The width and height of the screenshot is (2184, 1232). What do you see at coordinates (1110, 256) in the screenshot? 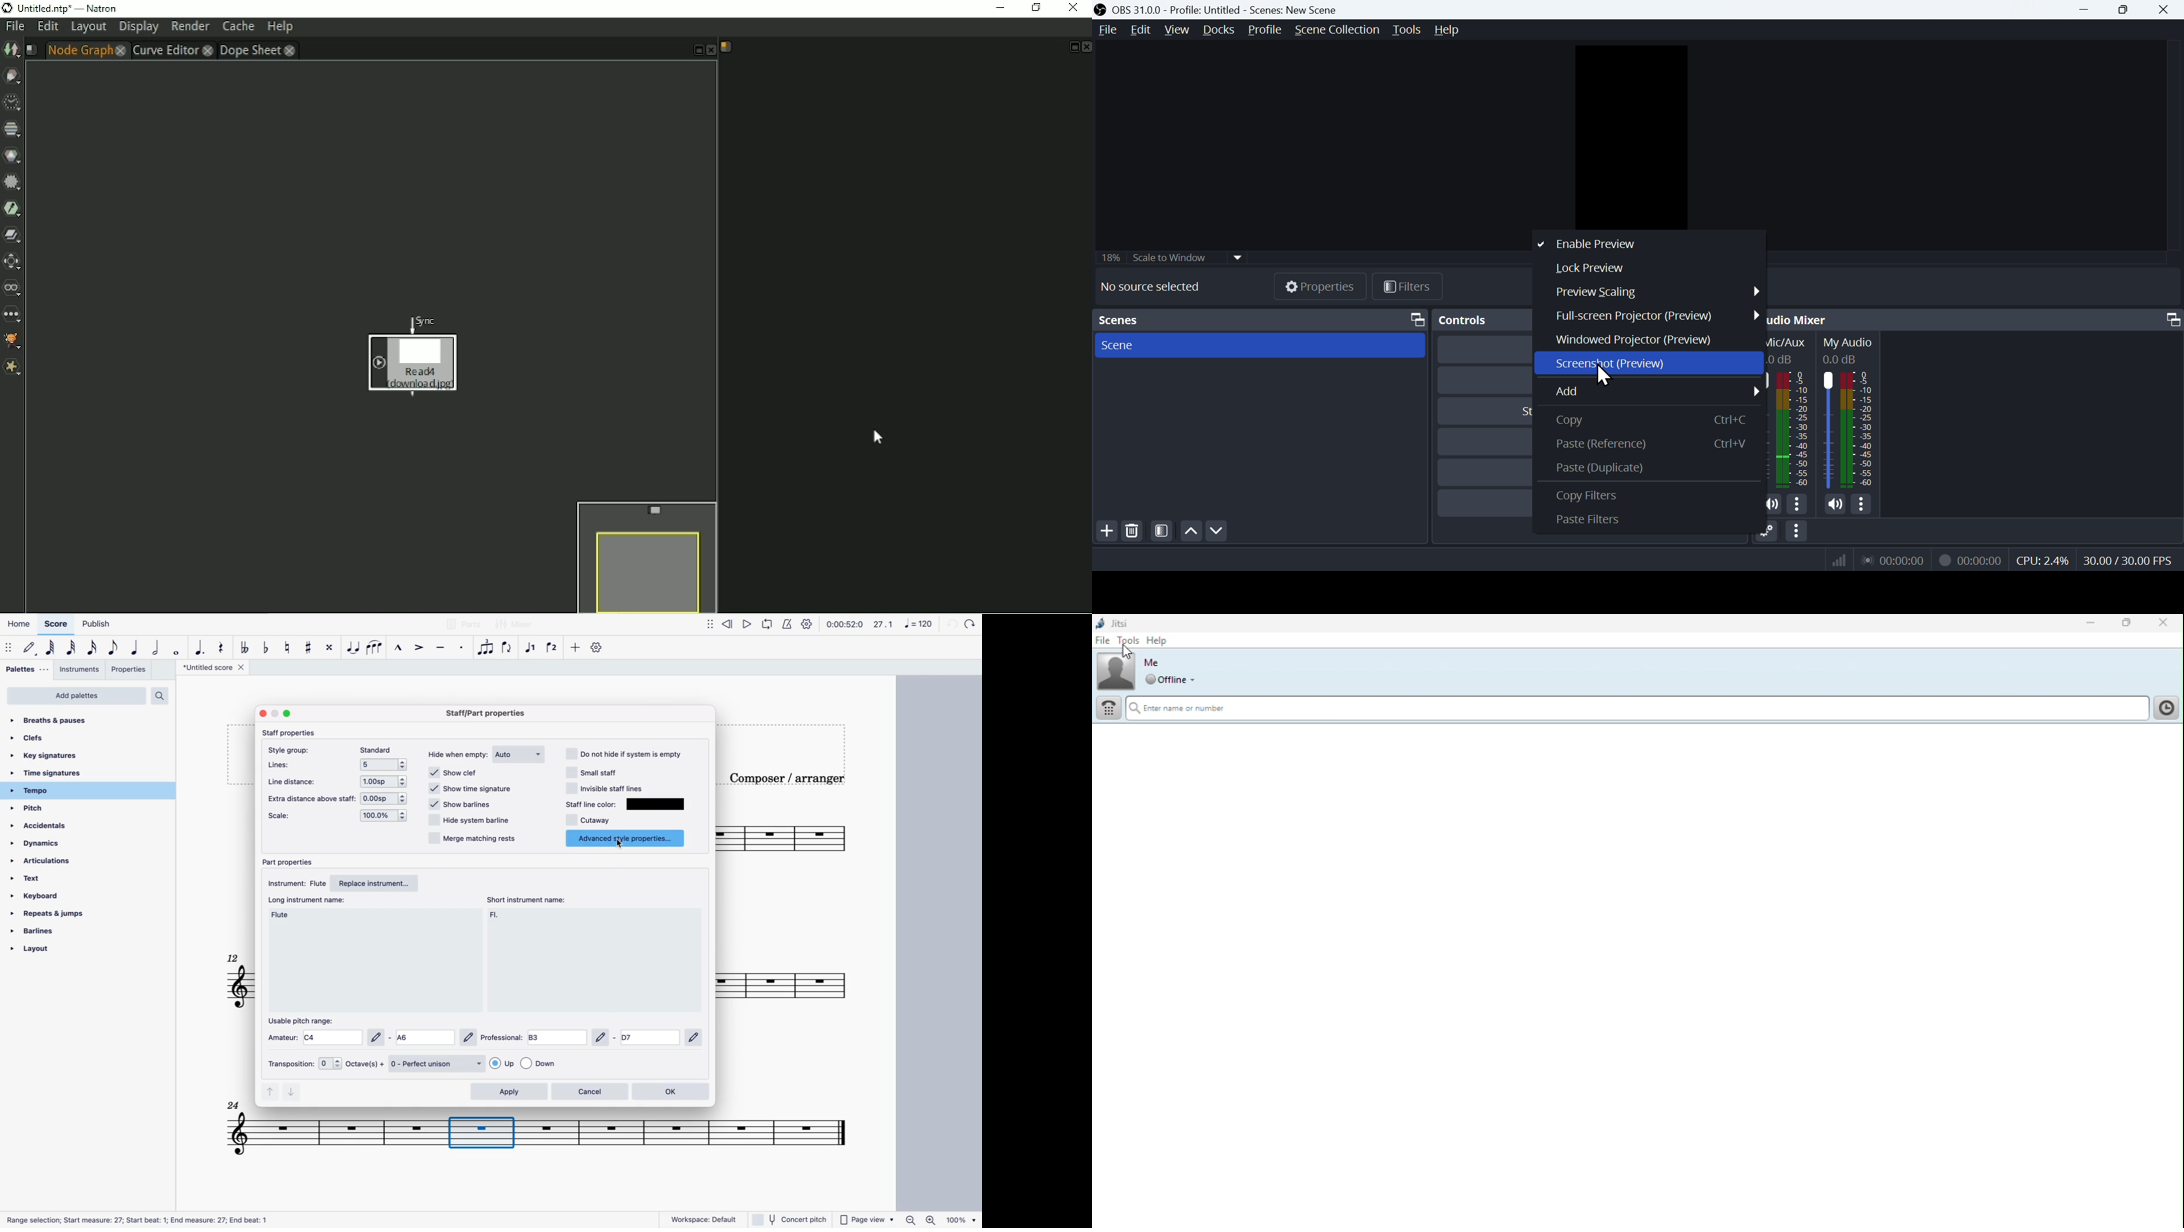
I see `18%` at bounding box center [1110, 256].